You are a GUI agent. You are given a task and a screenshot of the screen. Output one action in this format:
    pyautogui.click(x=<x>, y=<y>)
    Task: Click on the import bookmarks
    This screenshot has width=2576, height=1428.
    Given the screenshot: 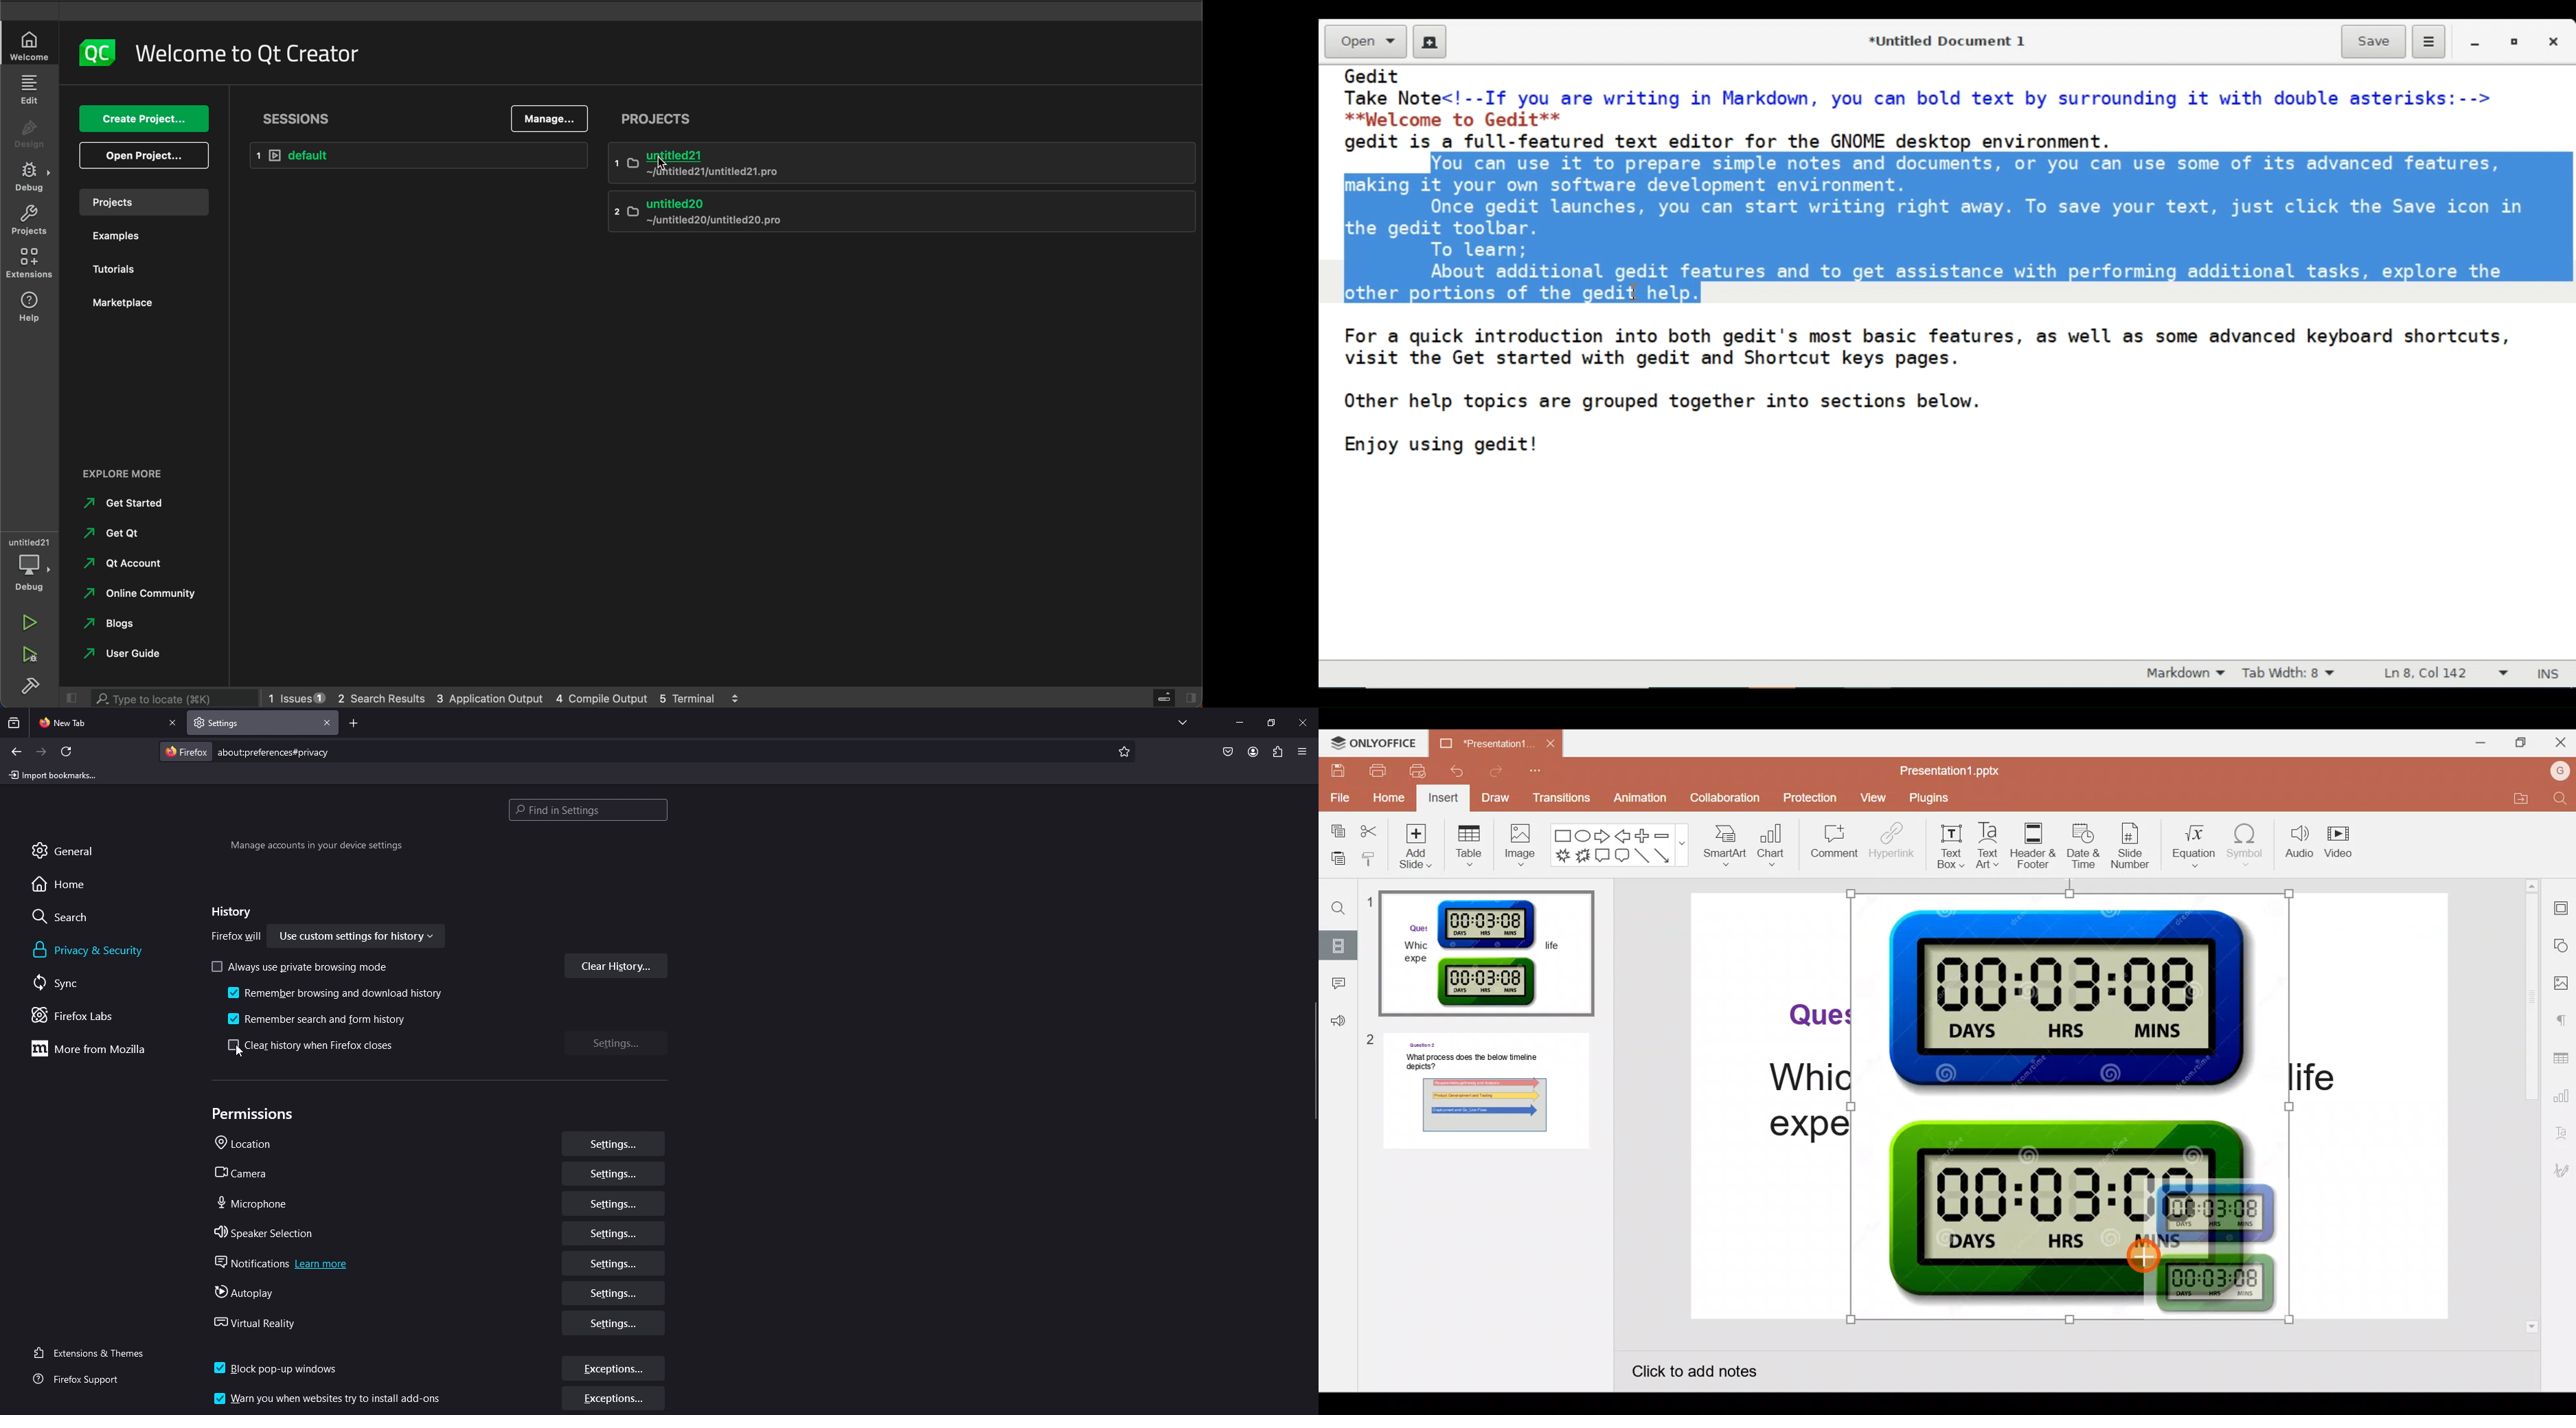 What is the action you would take?
    pyautogui.click(x=56, y=774)
    